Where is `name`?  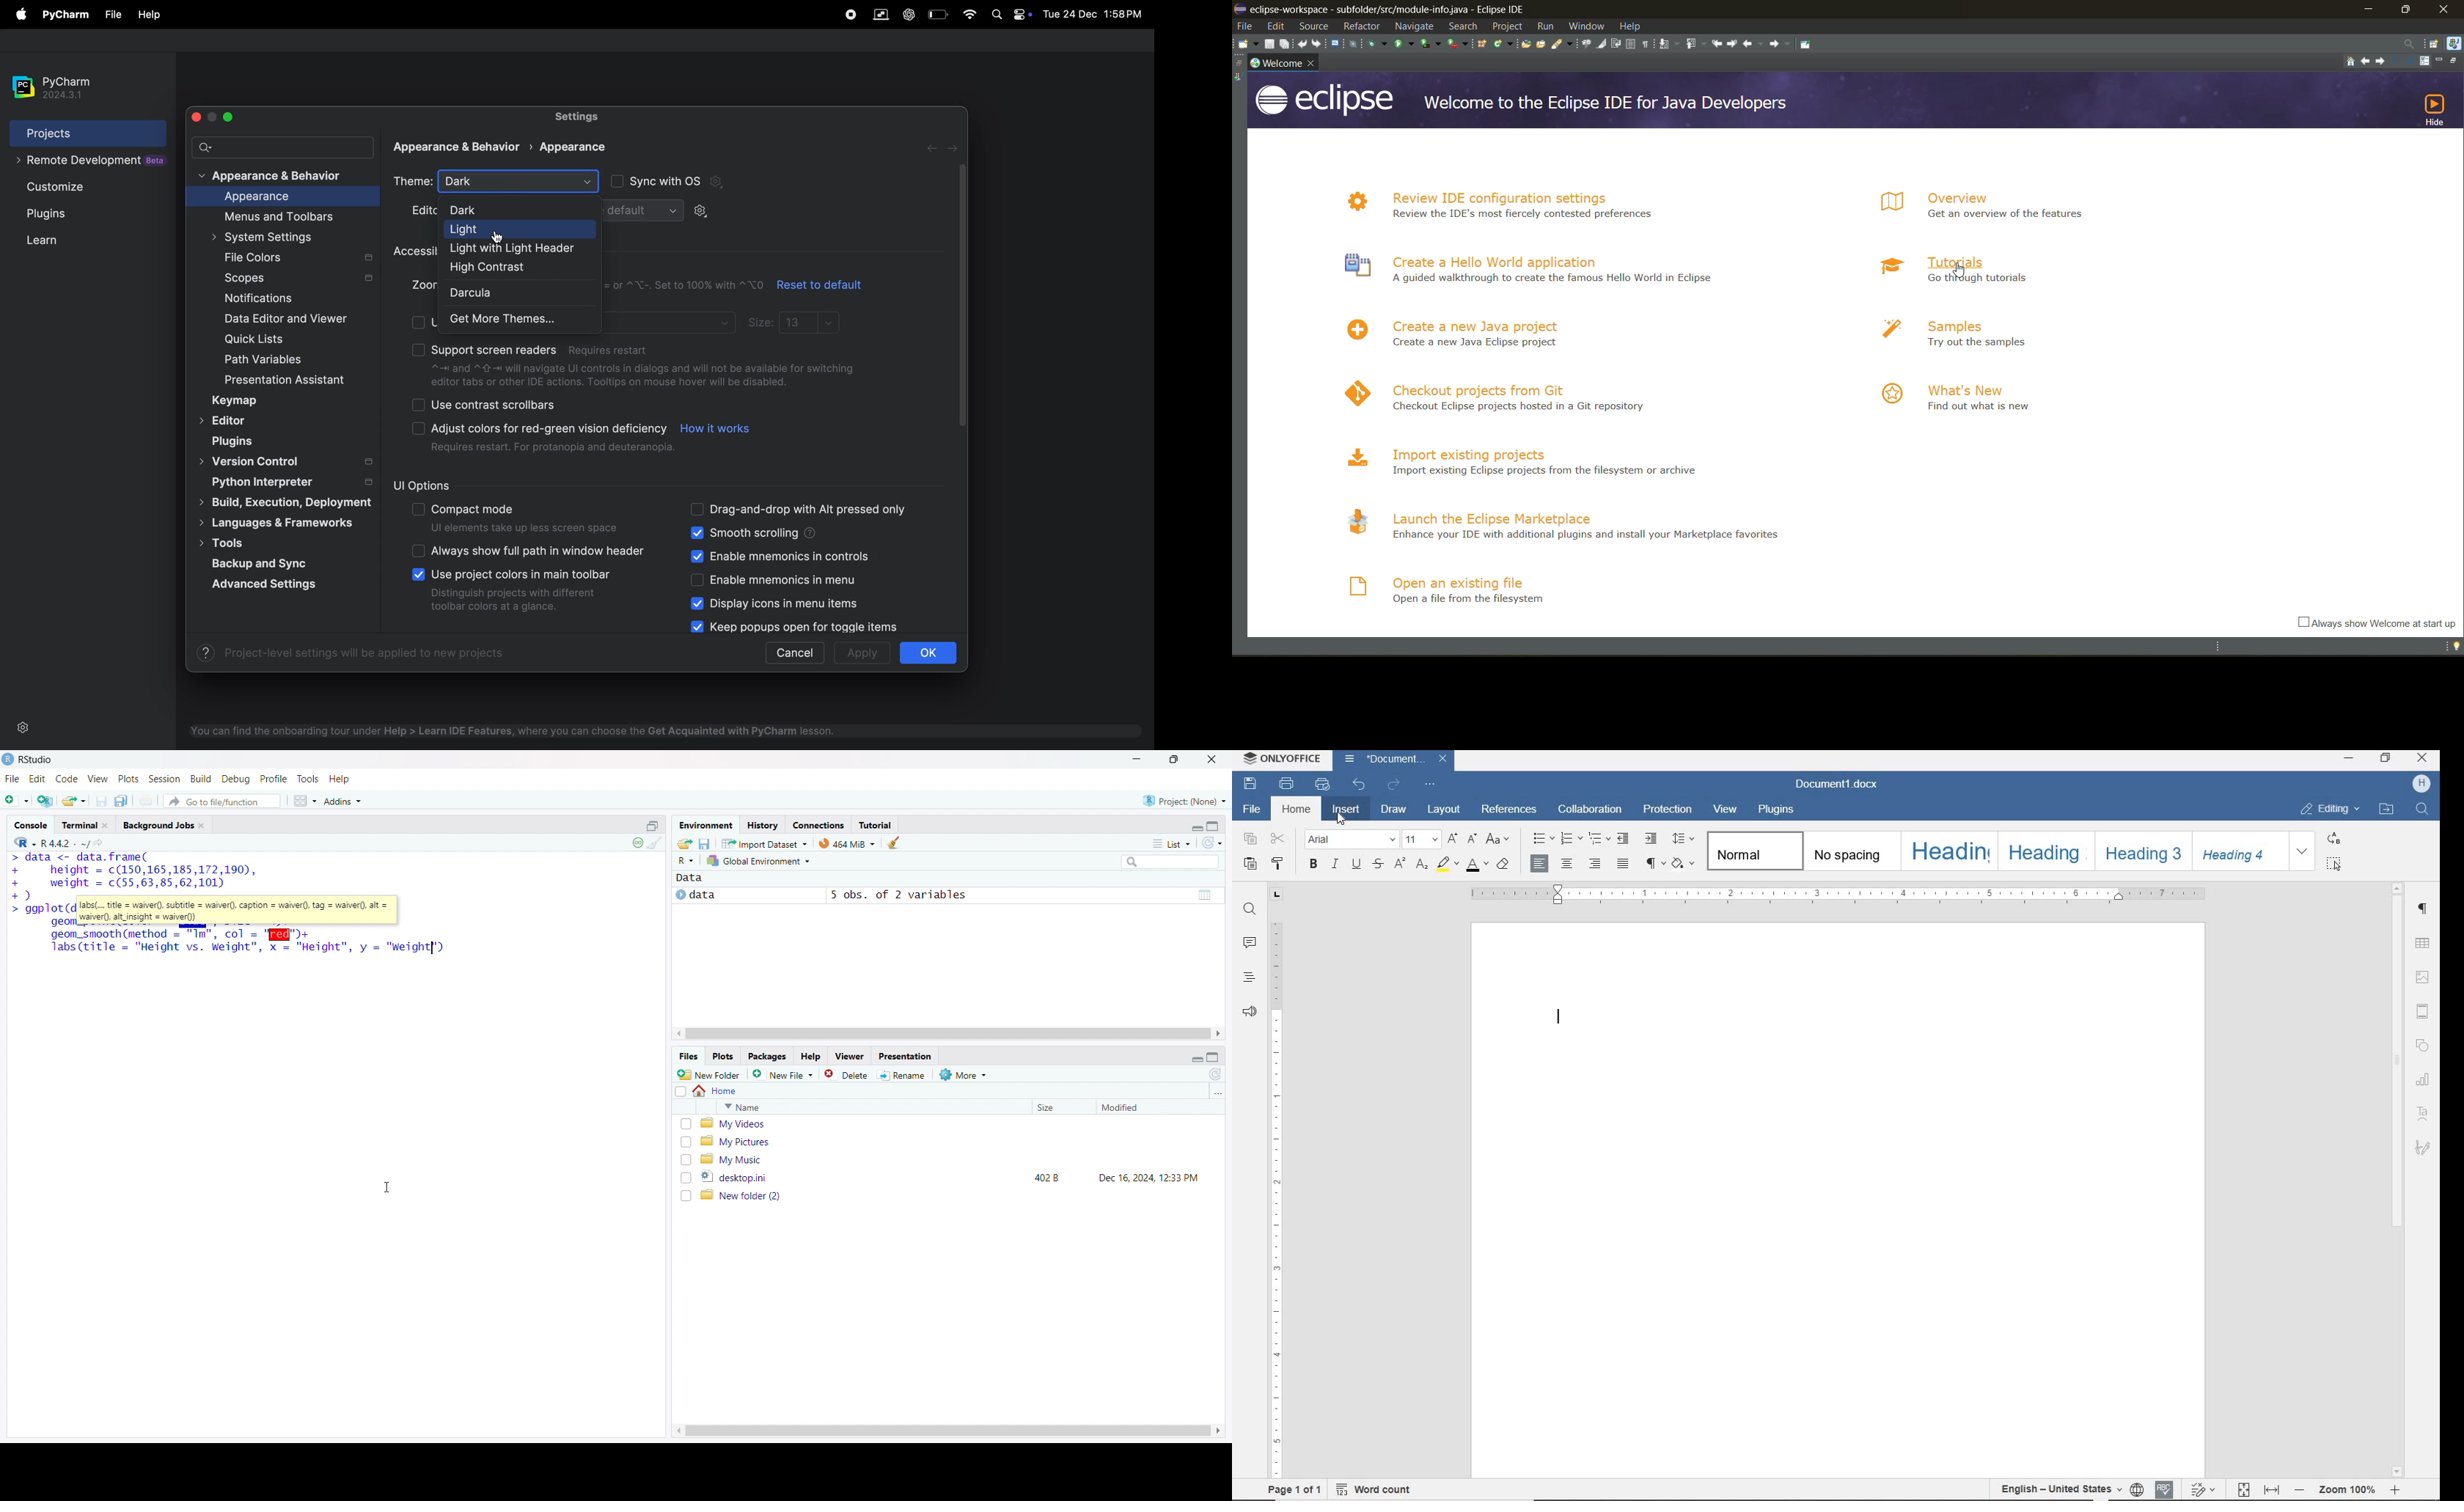 name is located at coordinates (871, 1107).